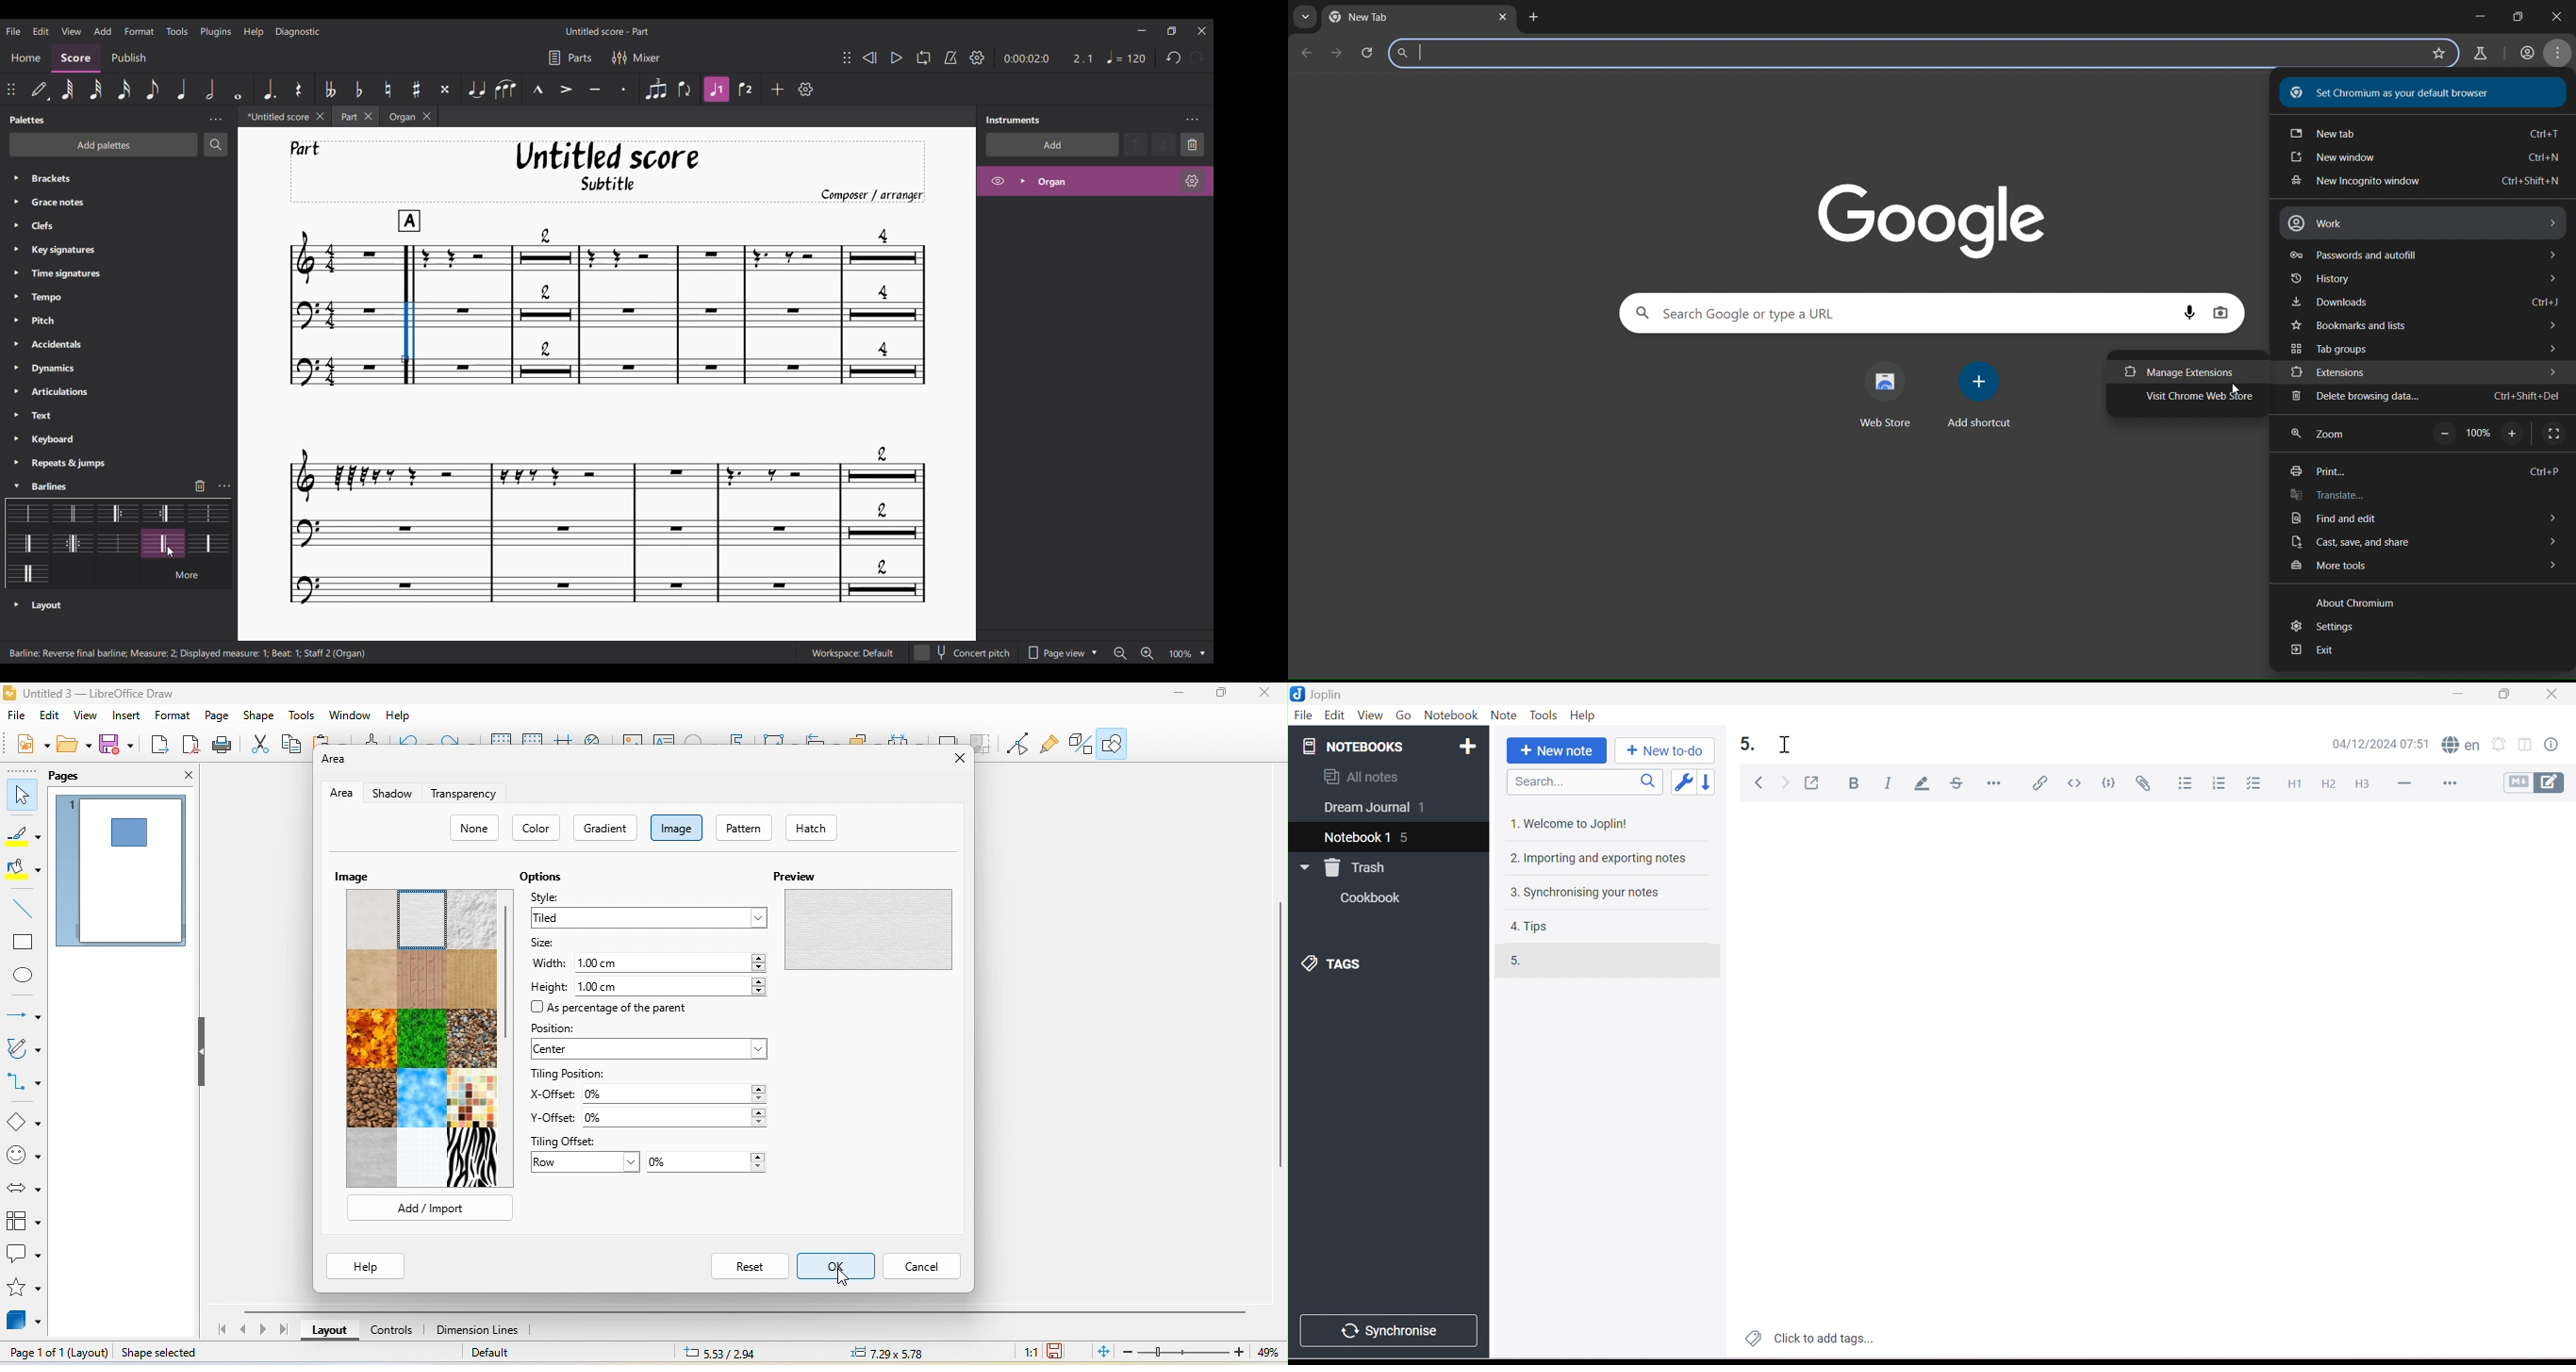 The width and height of the screenshot is (2576, 1372). What do you see at coordinates (1889, 782) in the screenshot?
I see `Italic` at bounding box center [1889, 782].